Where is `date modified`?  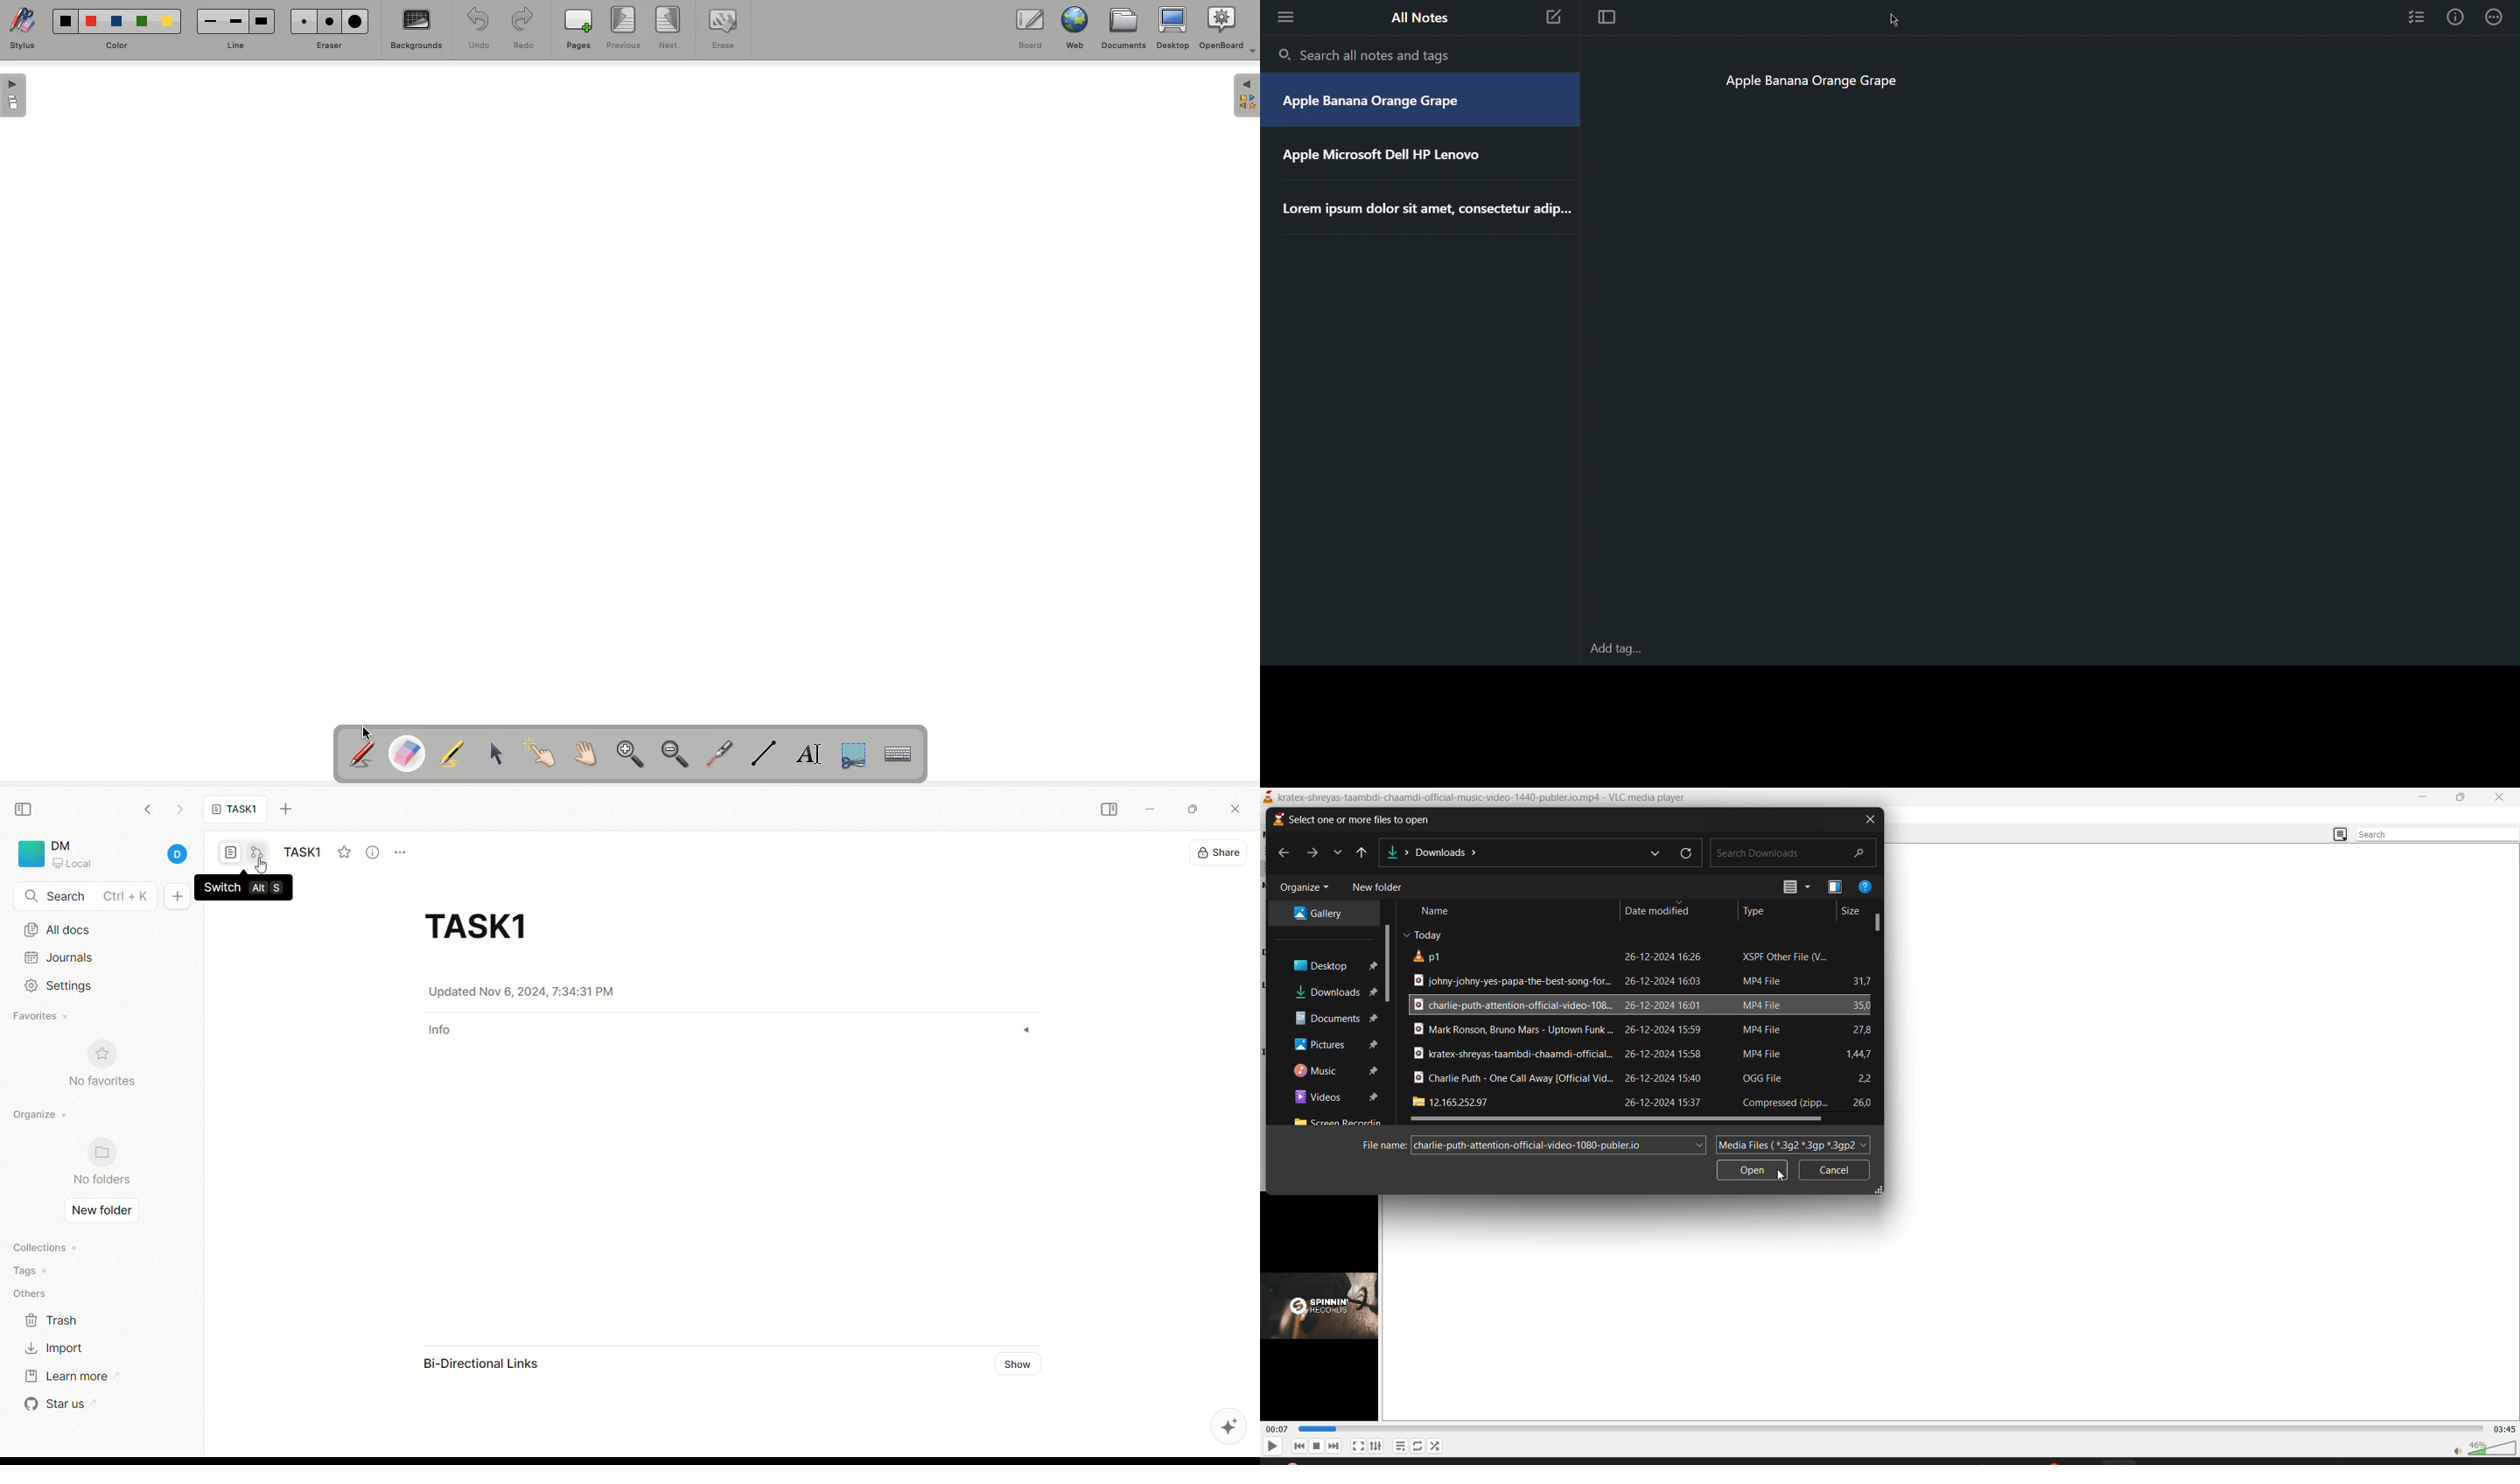 date modified is located at coordinates (1662, 911).